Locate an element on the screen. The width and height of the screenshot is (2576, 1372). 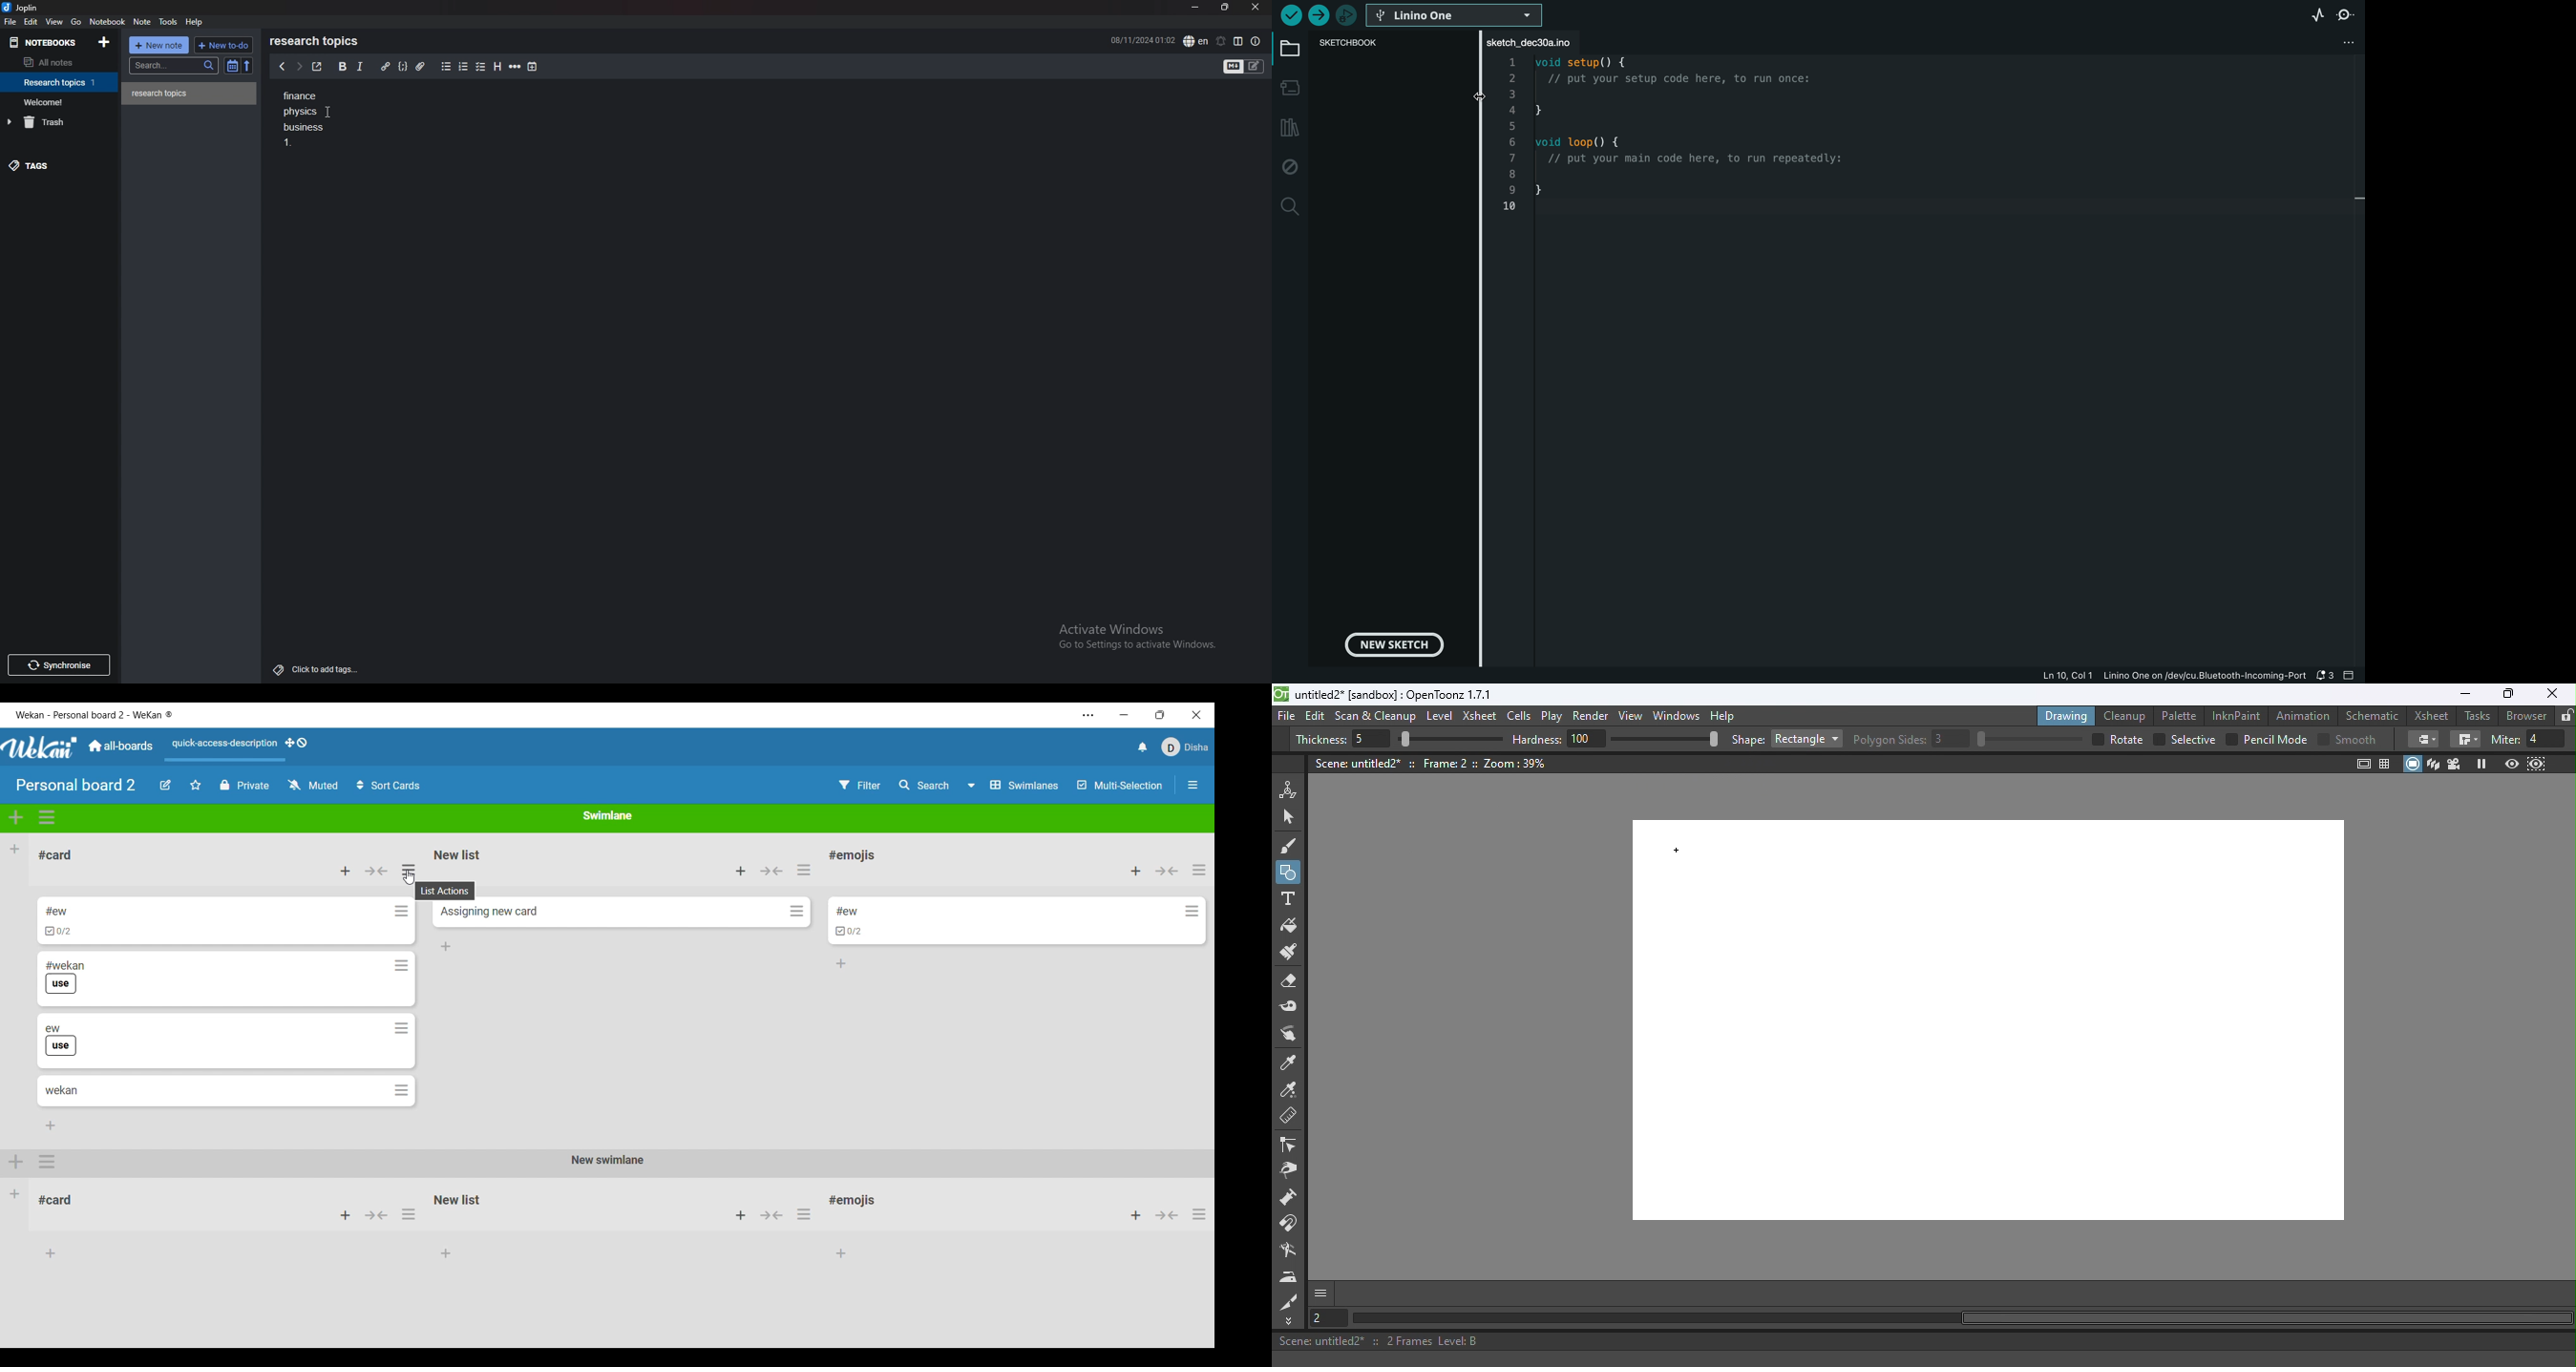
toggle sort order is located at coordinates (233, 66).